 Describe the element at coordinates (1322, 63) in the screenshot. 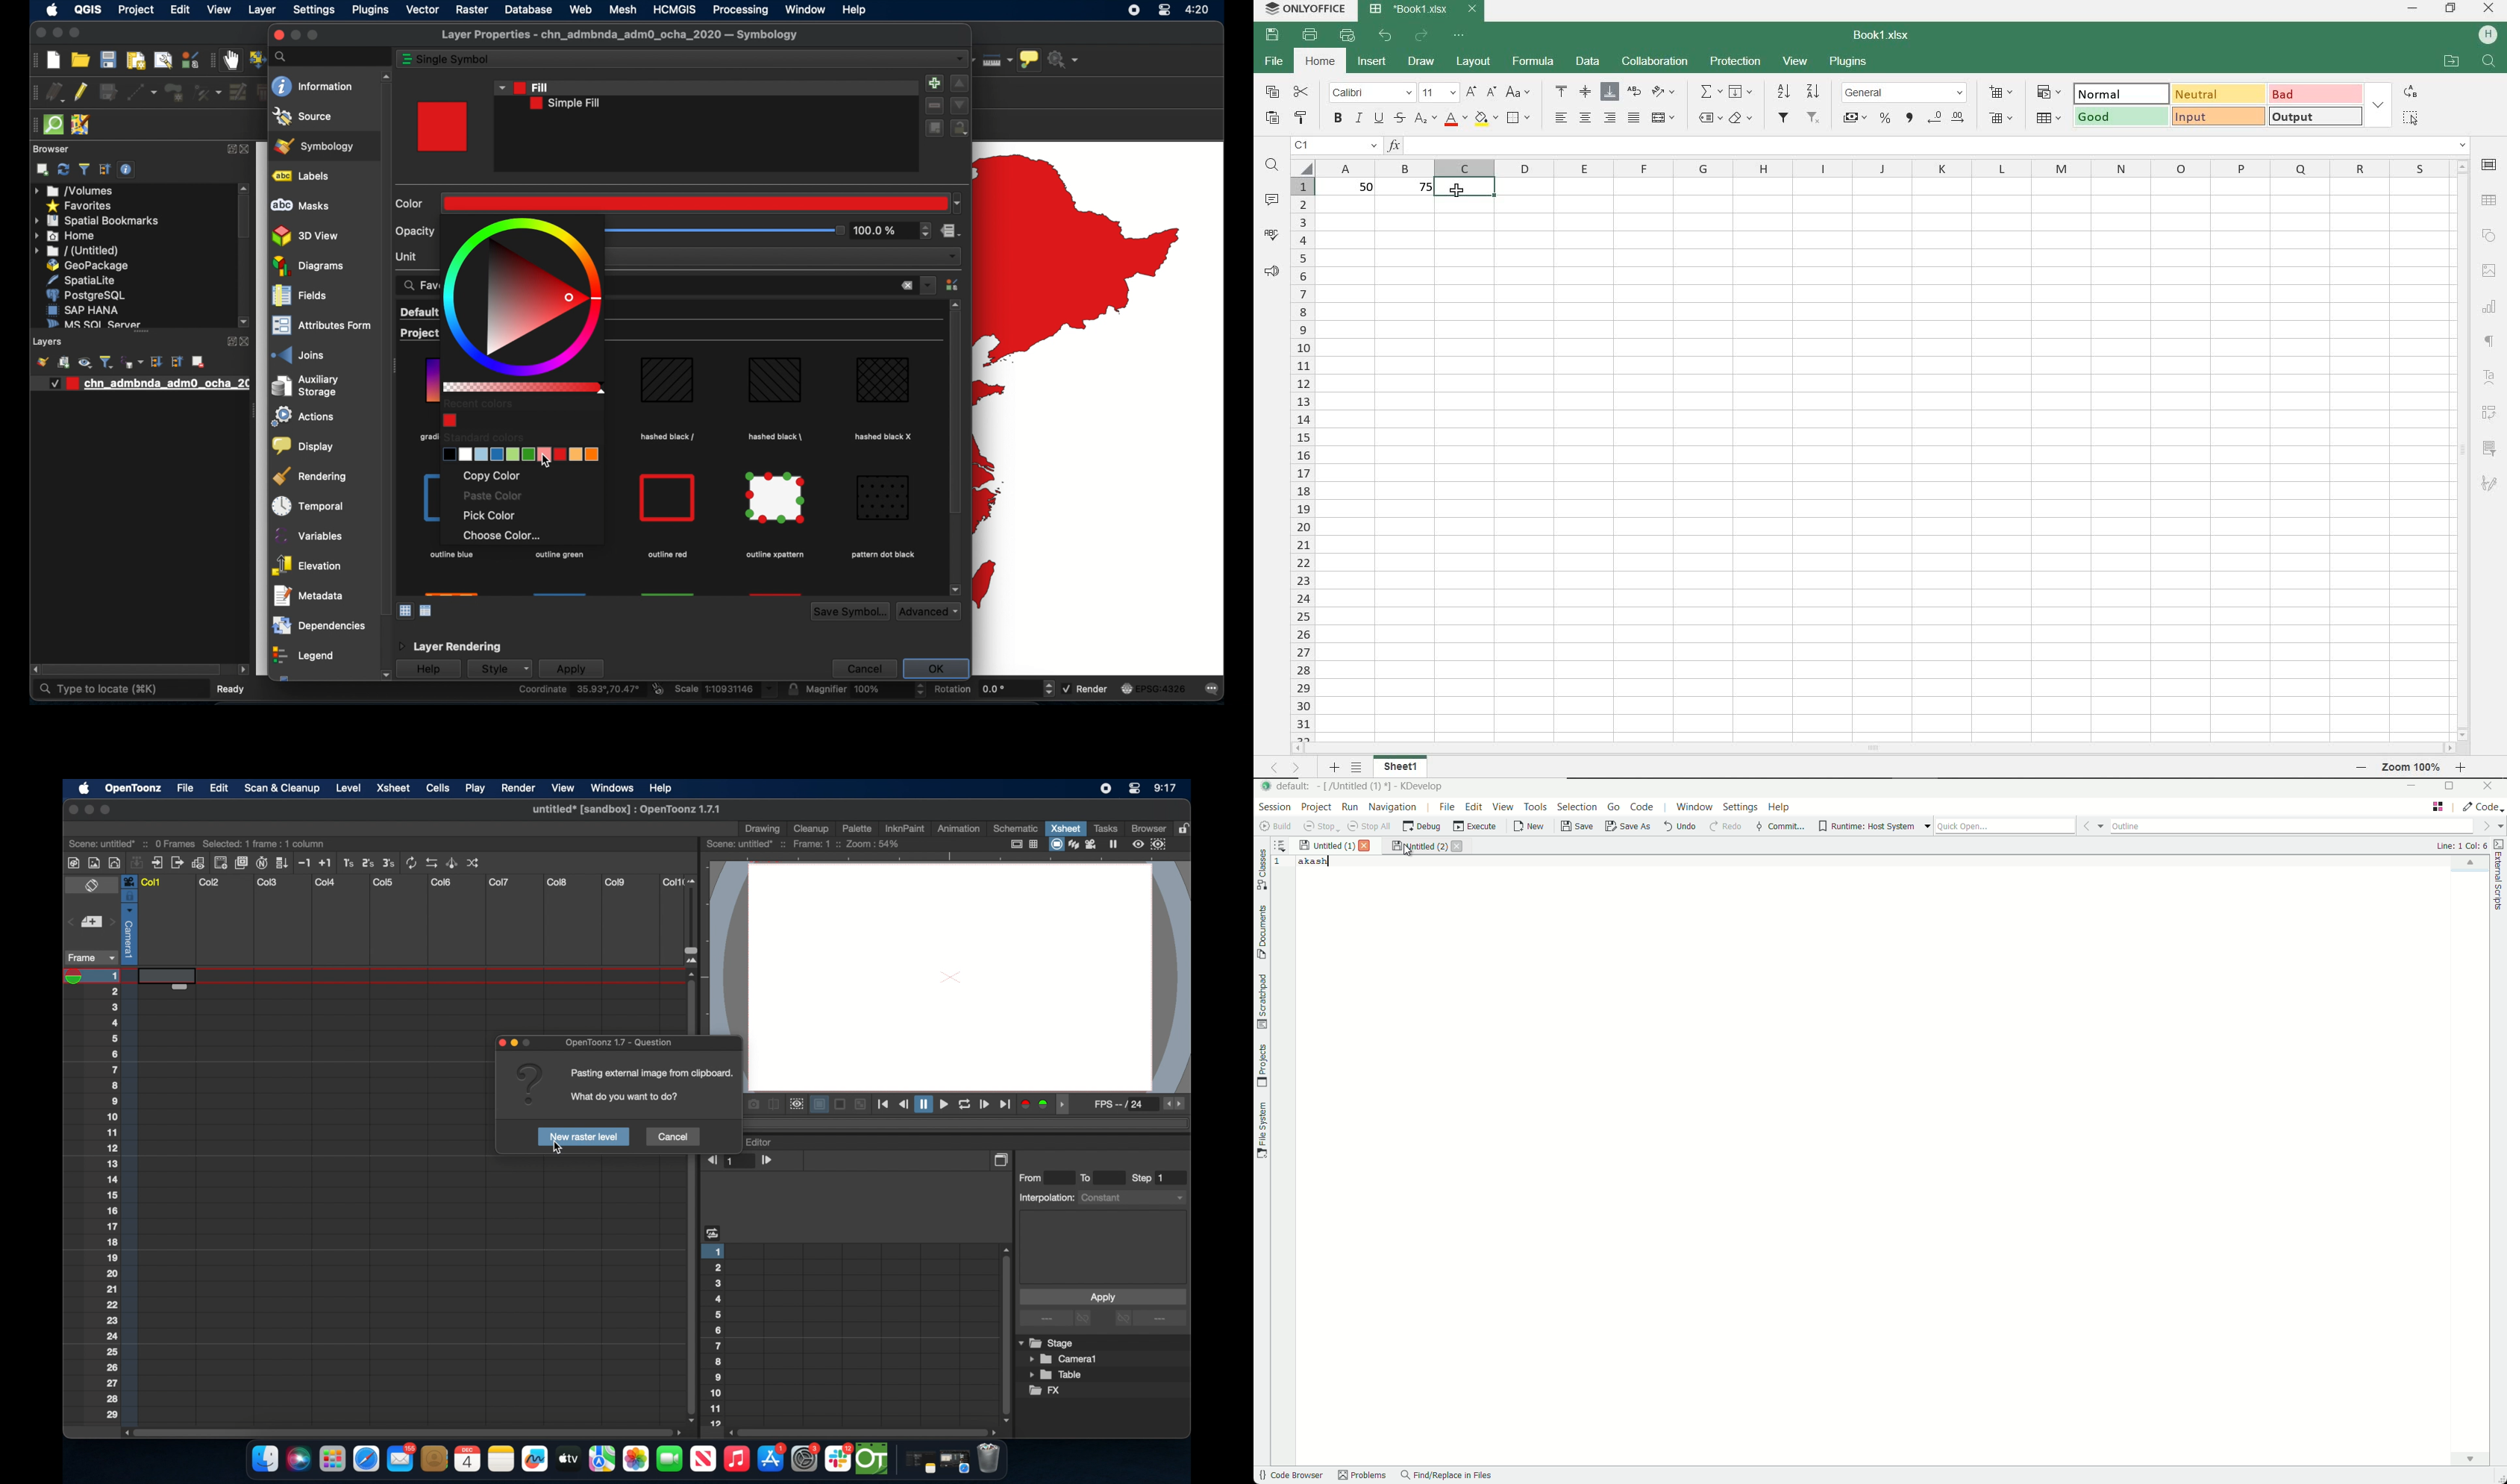

I see `home` at that location.